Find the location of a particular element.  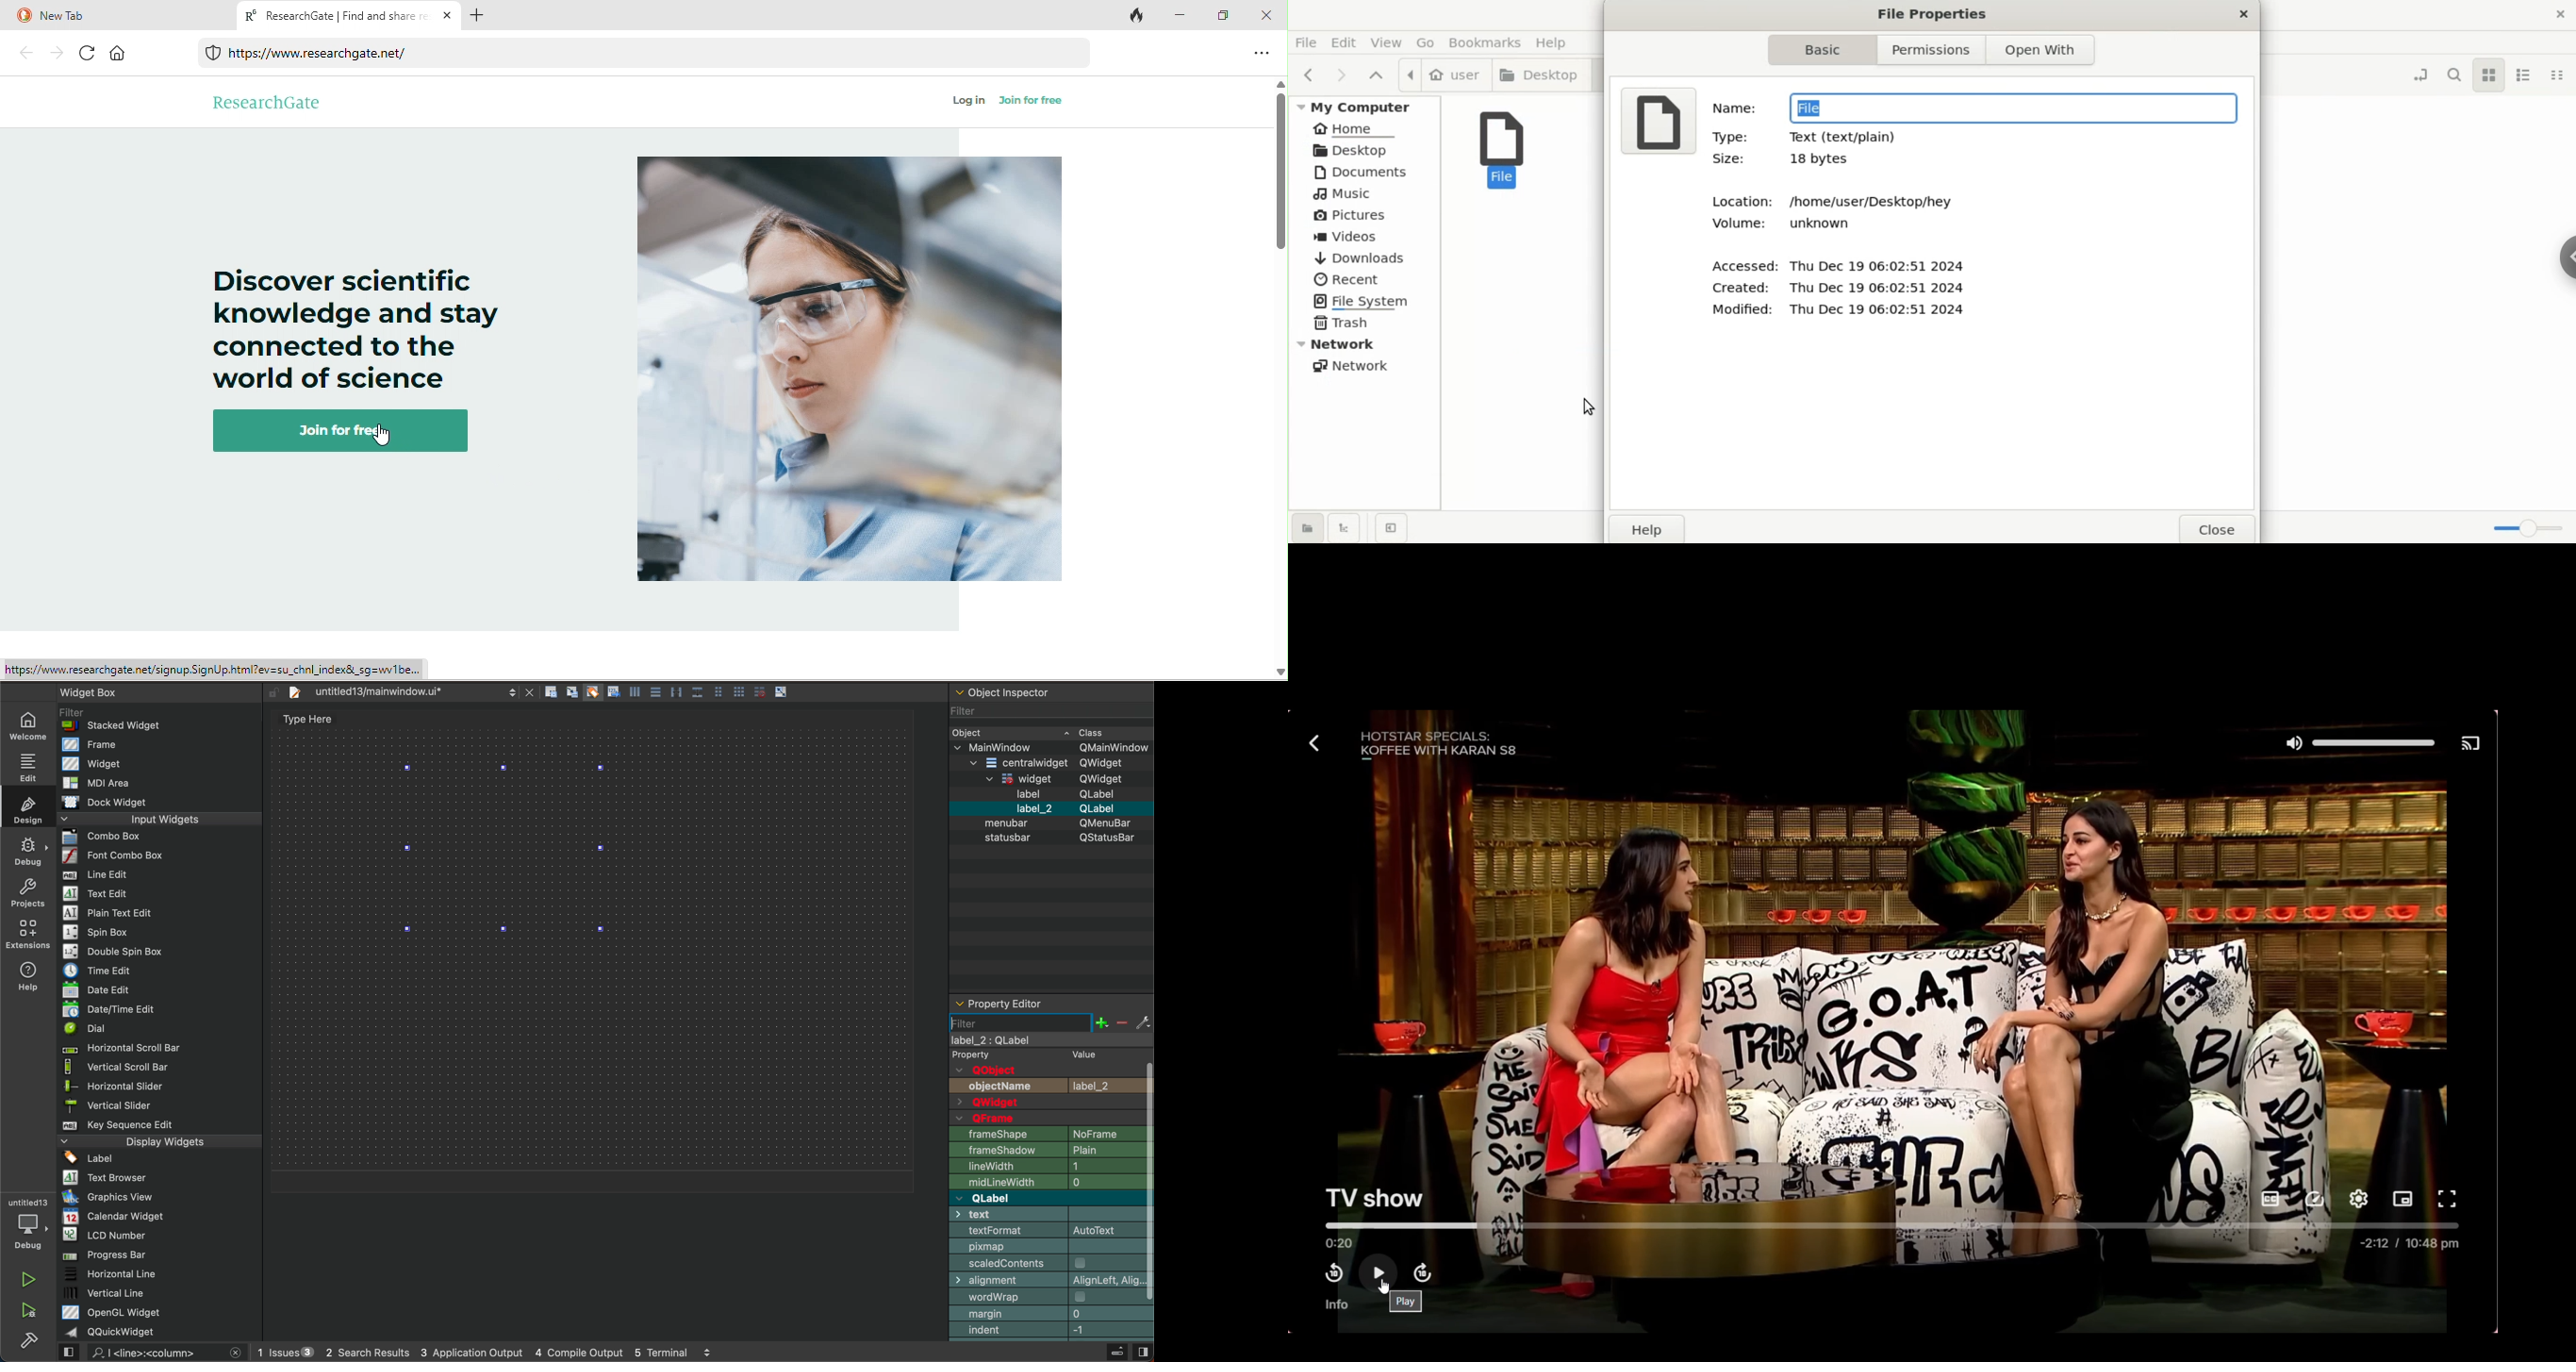

design is located at coordinates (27, 807).